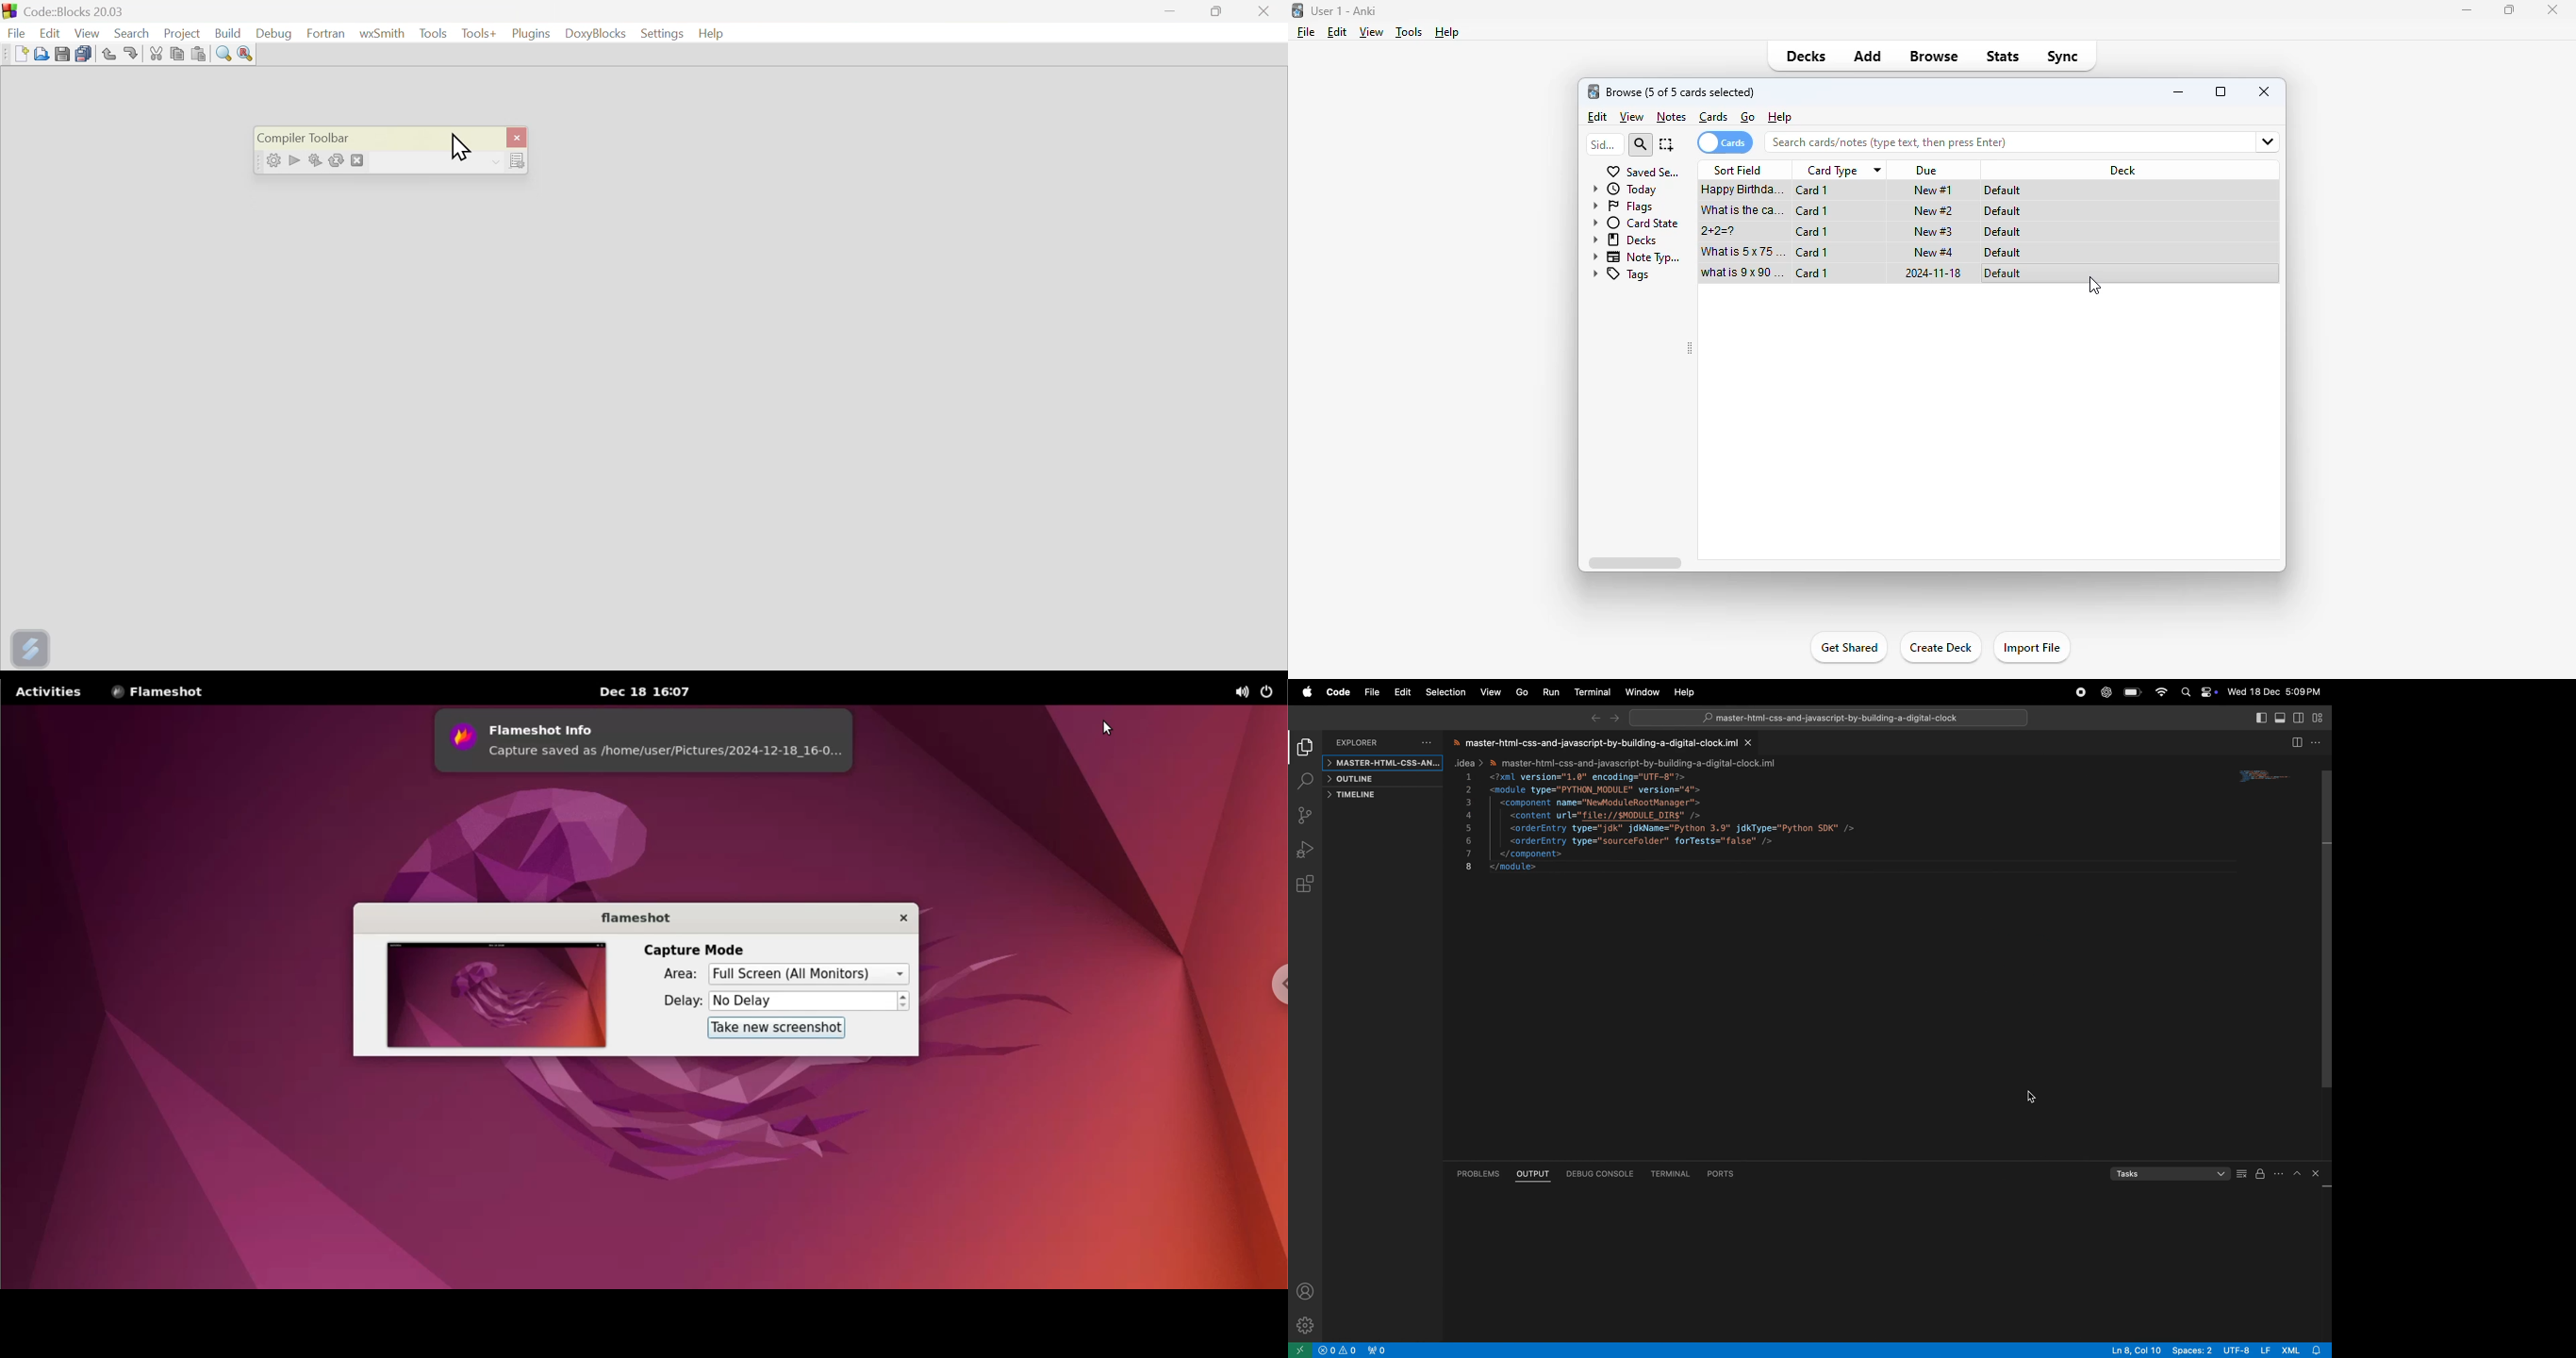  Describe the element at coordinates (1811, 252) in the screenshot. I see `card 1` at that location.